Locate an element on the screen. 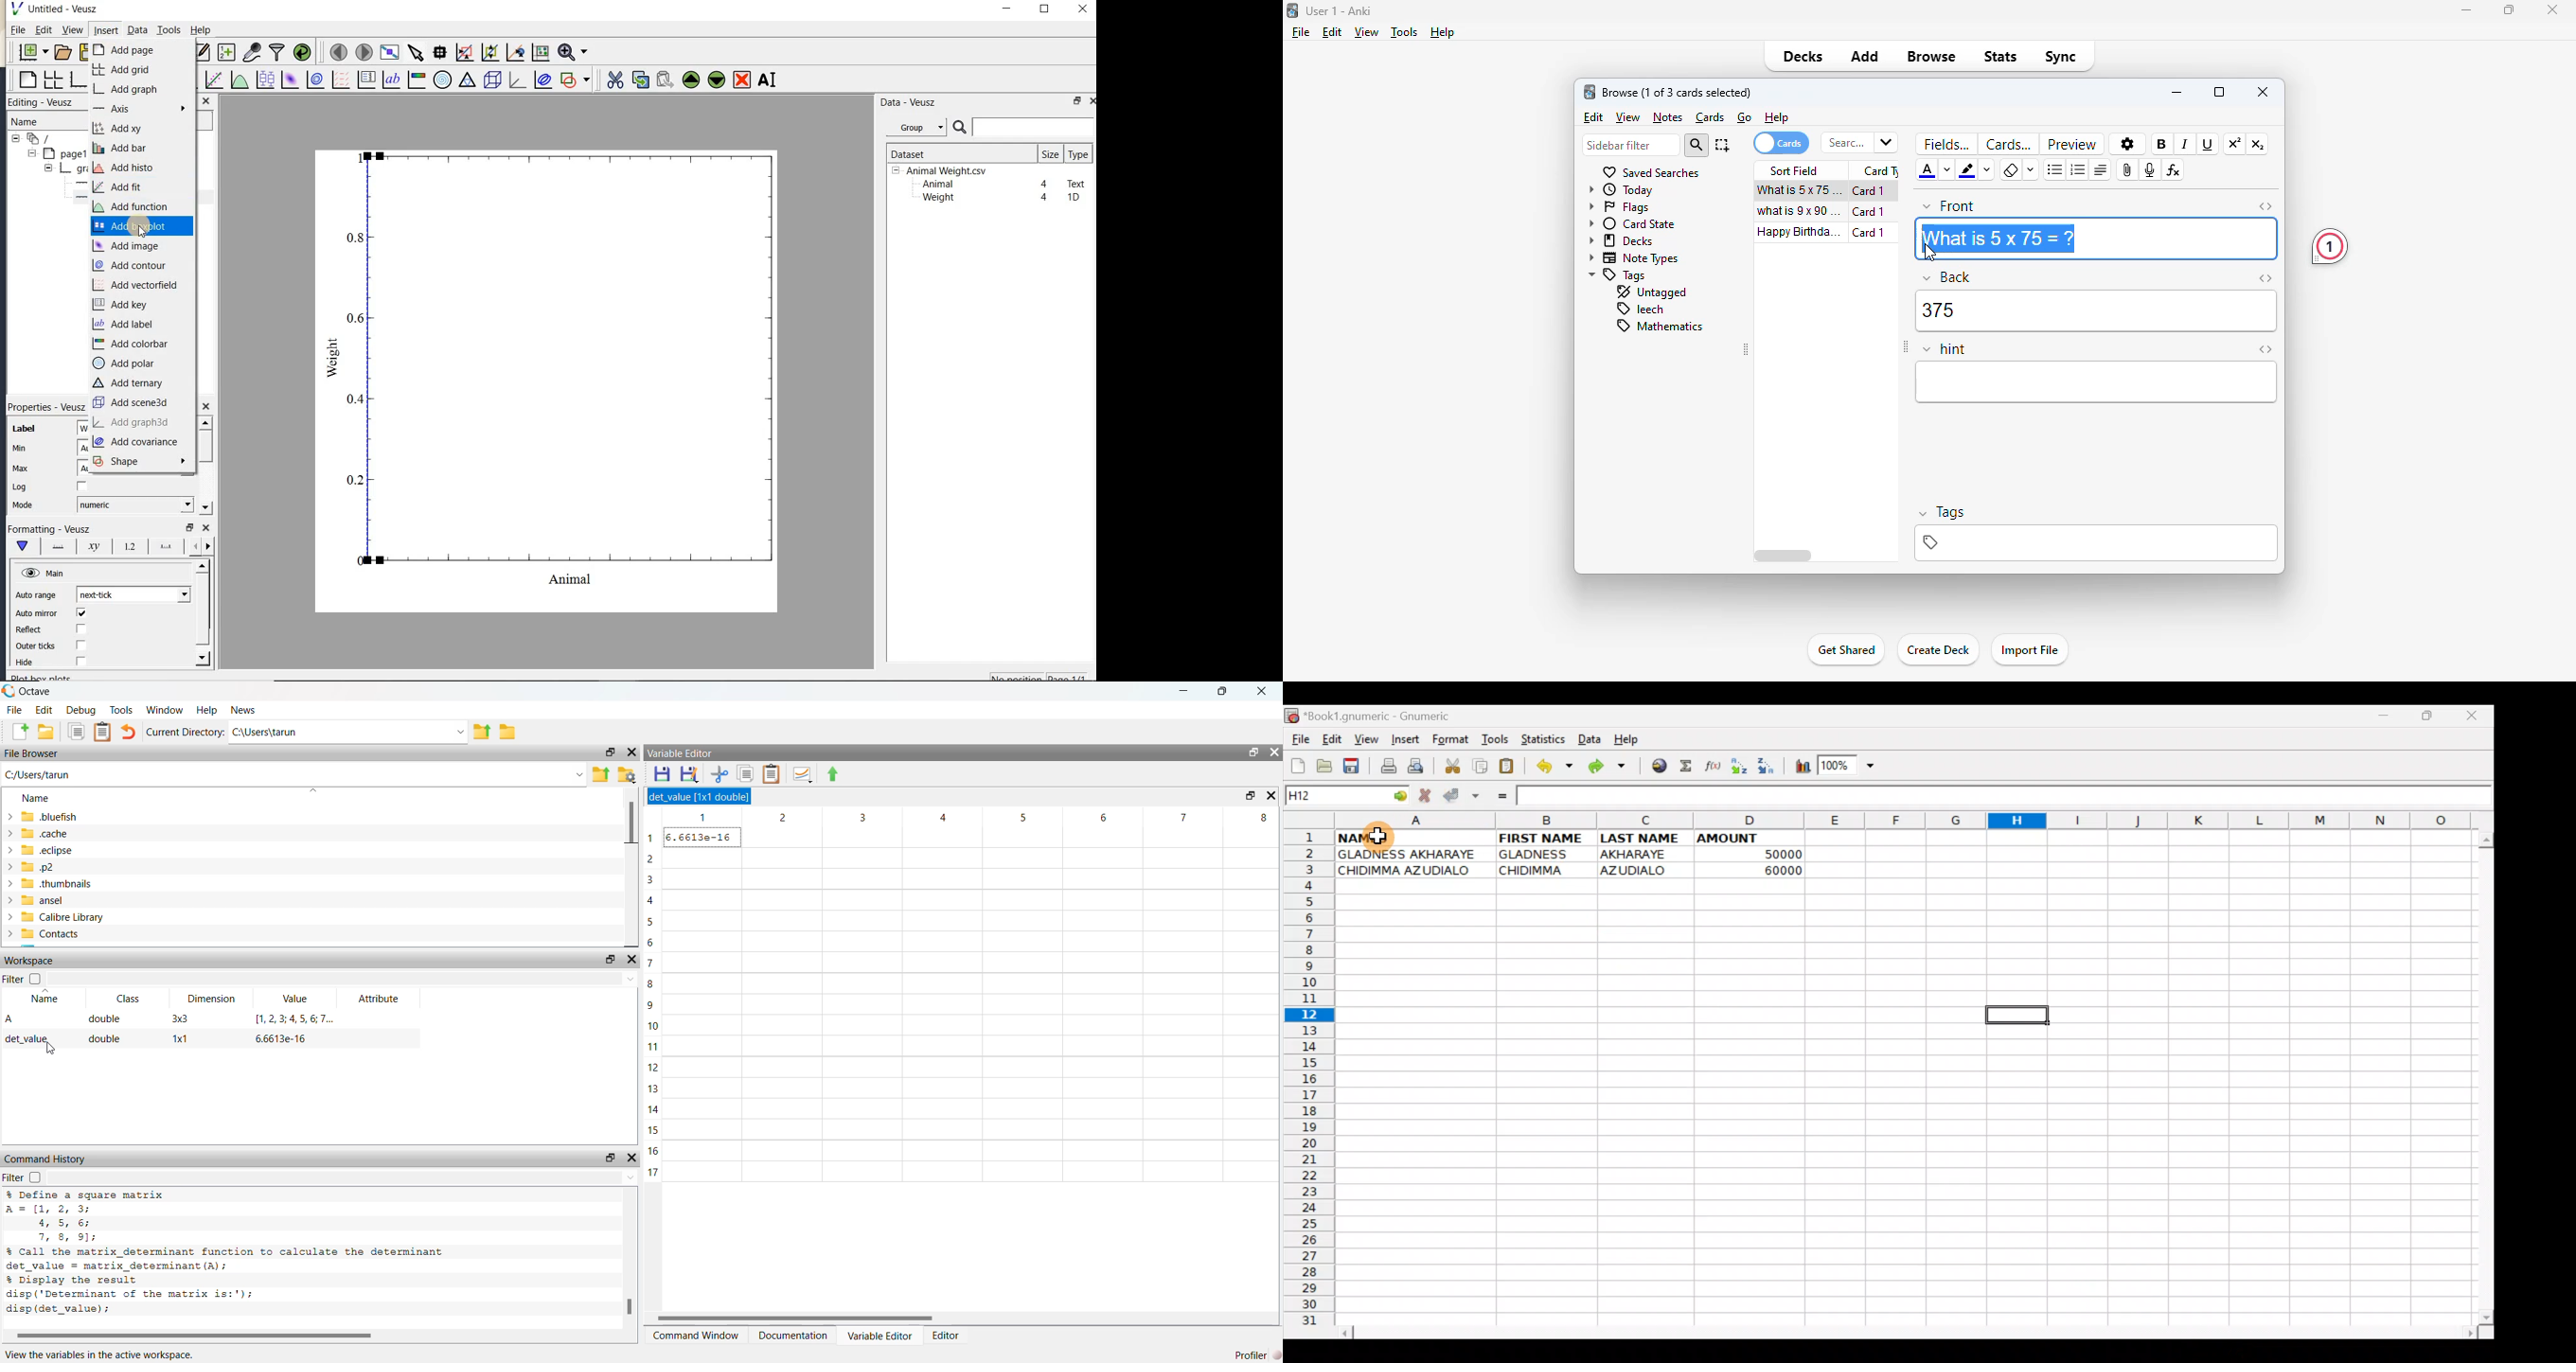 This screenshot has height=1372, width=2576. close is located at coordinates (206, 528).